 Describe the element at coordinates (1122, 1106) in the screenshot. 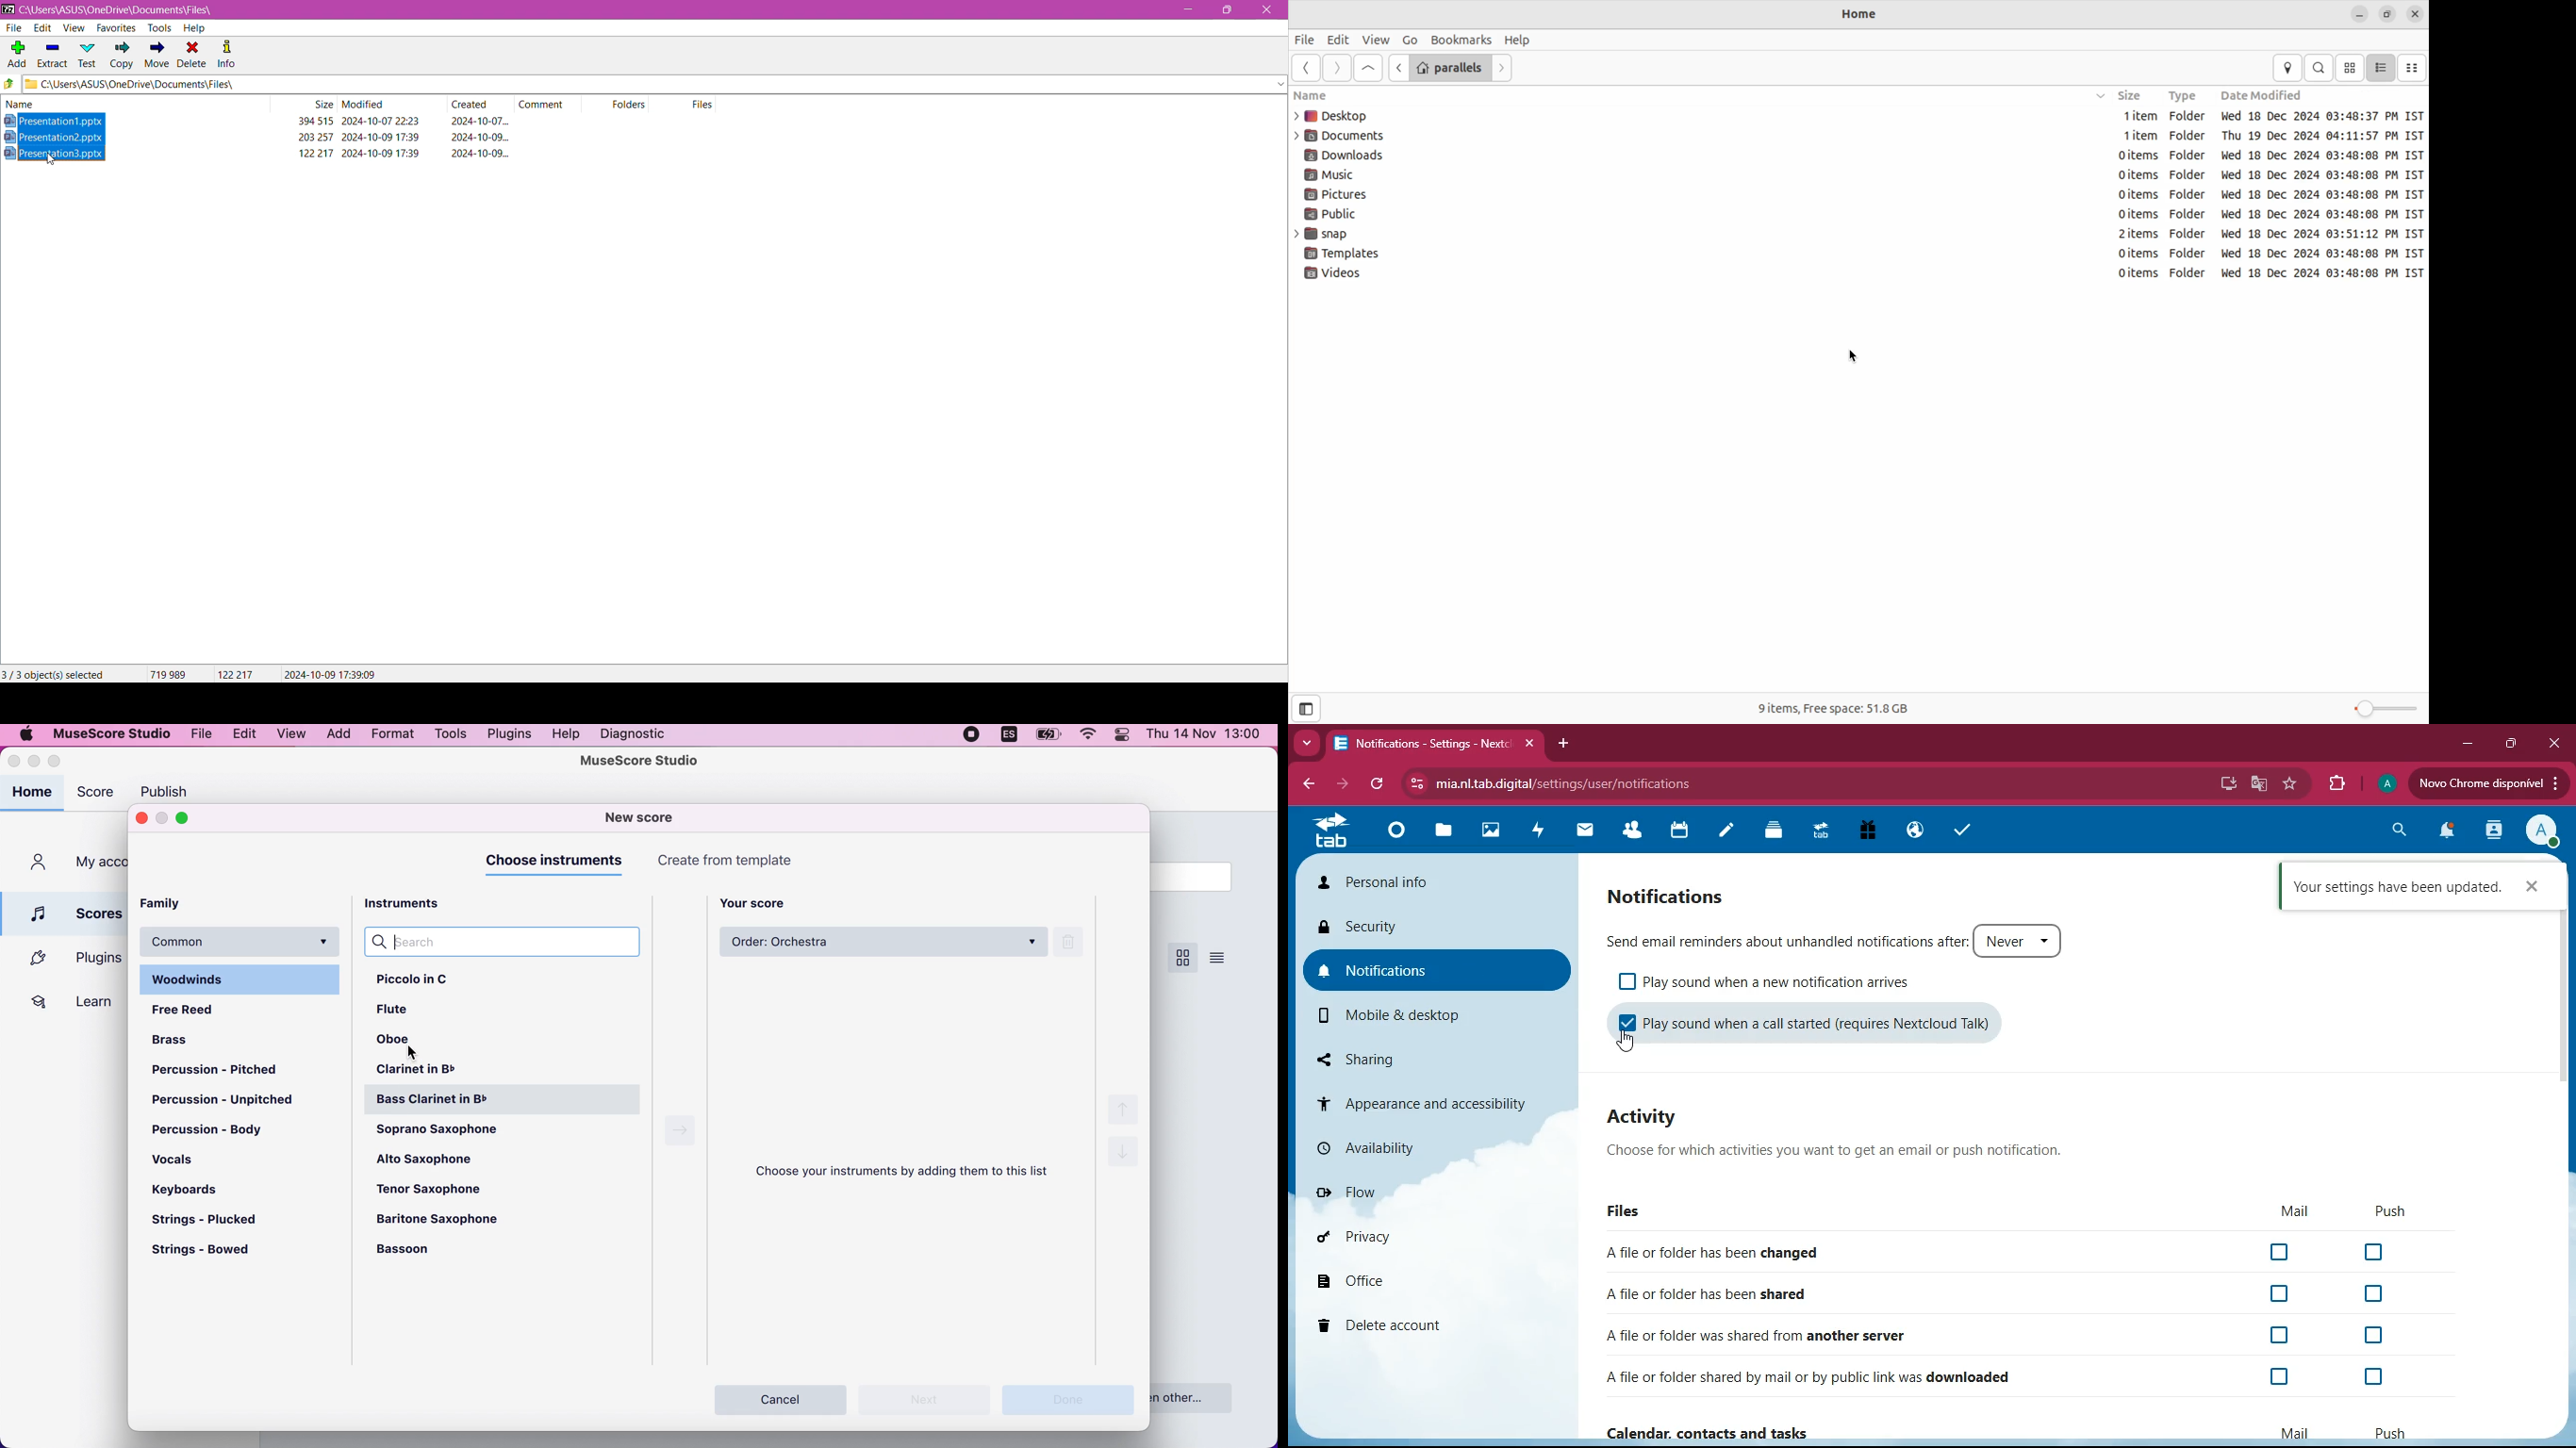

I see `up ` at that location.